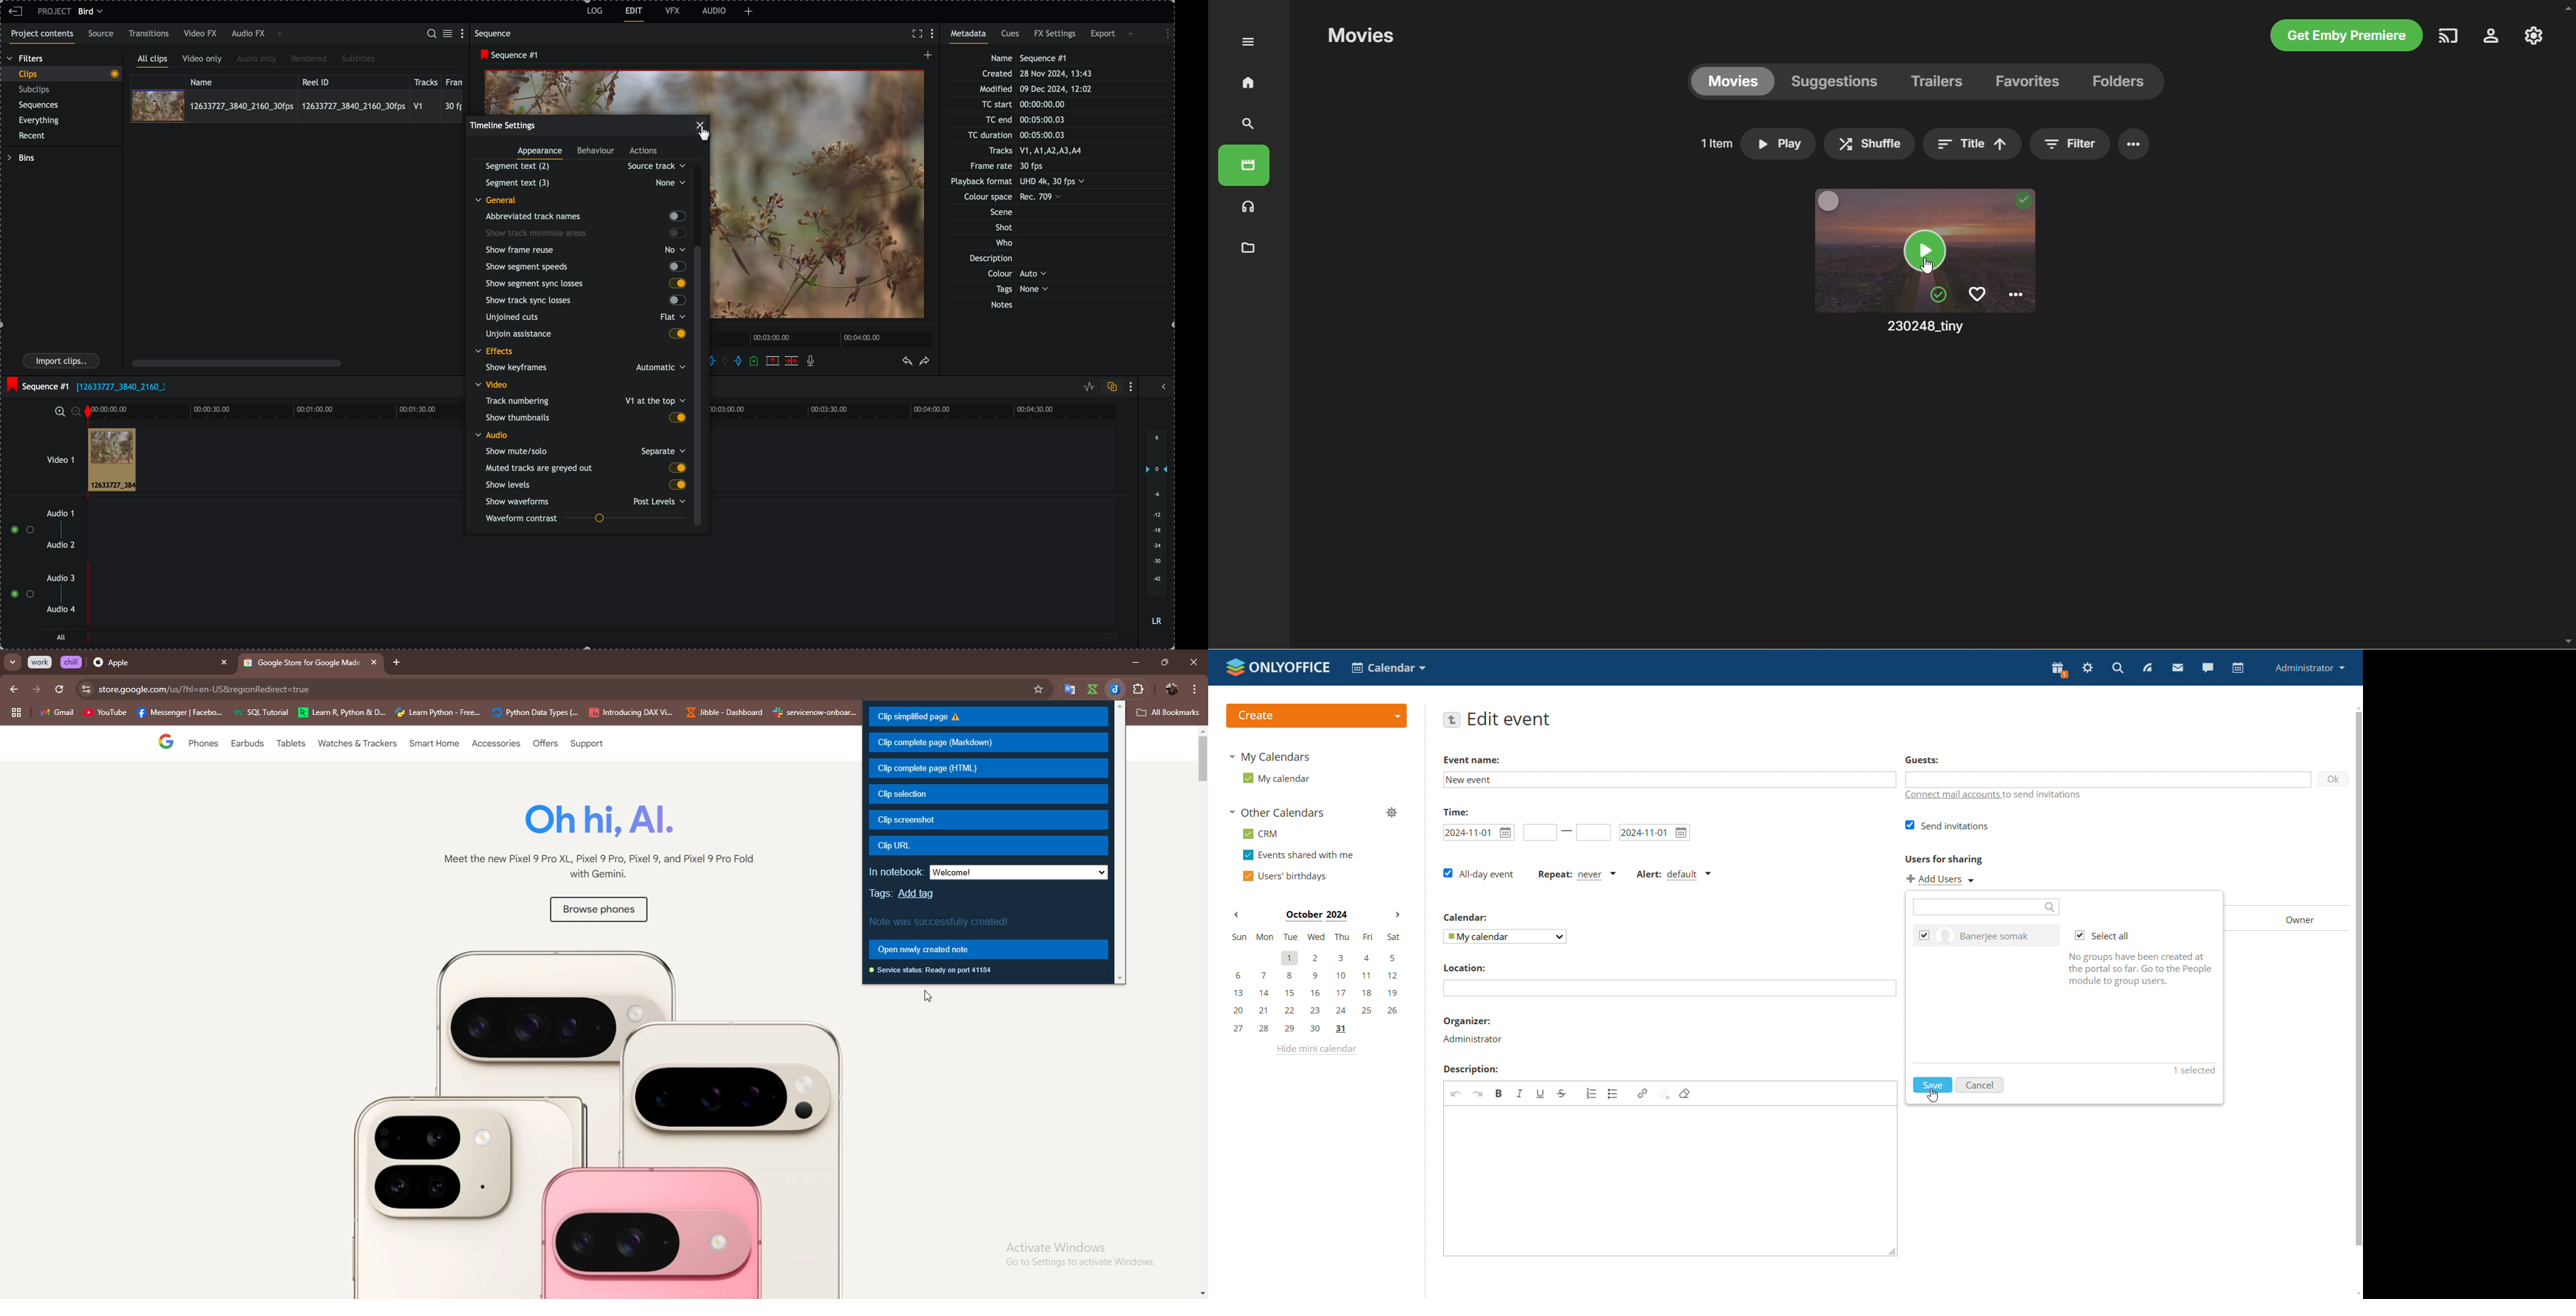  I want to click on Jibble - Dashboard, so click(722, 712).